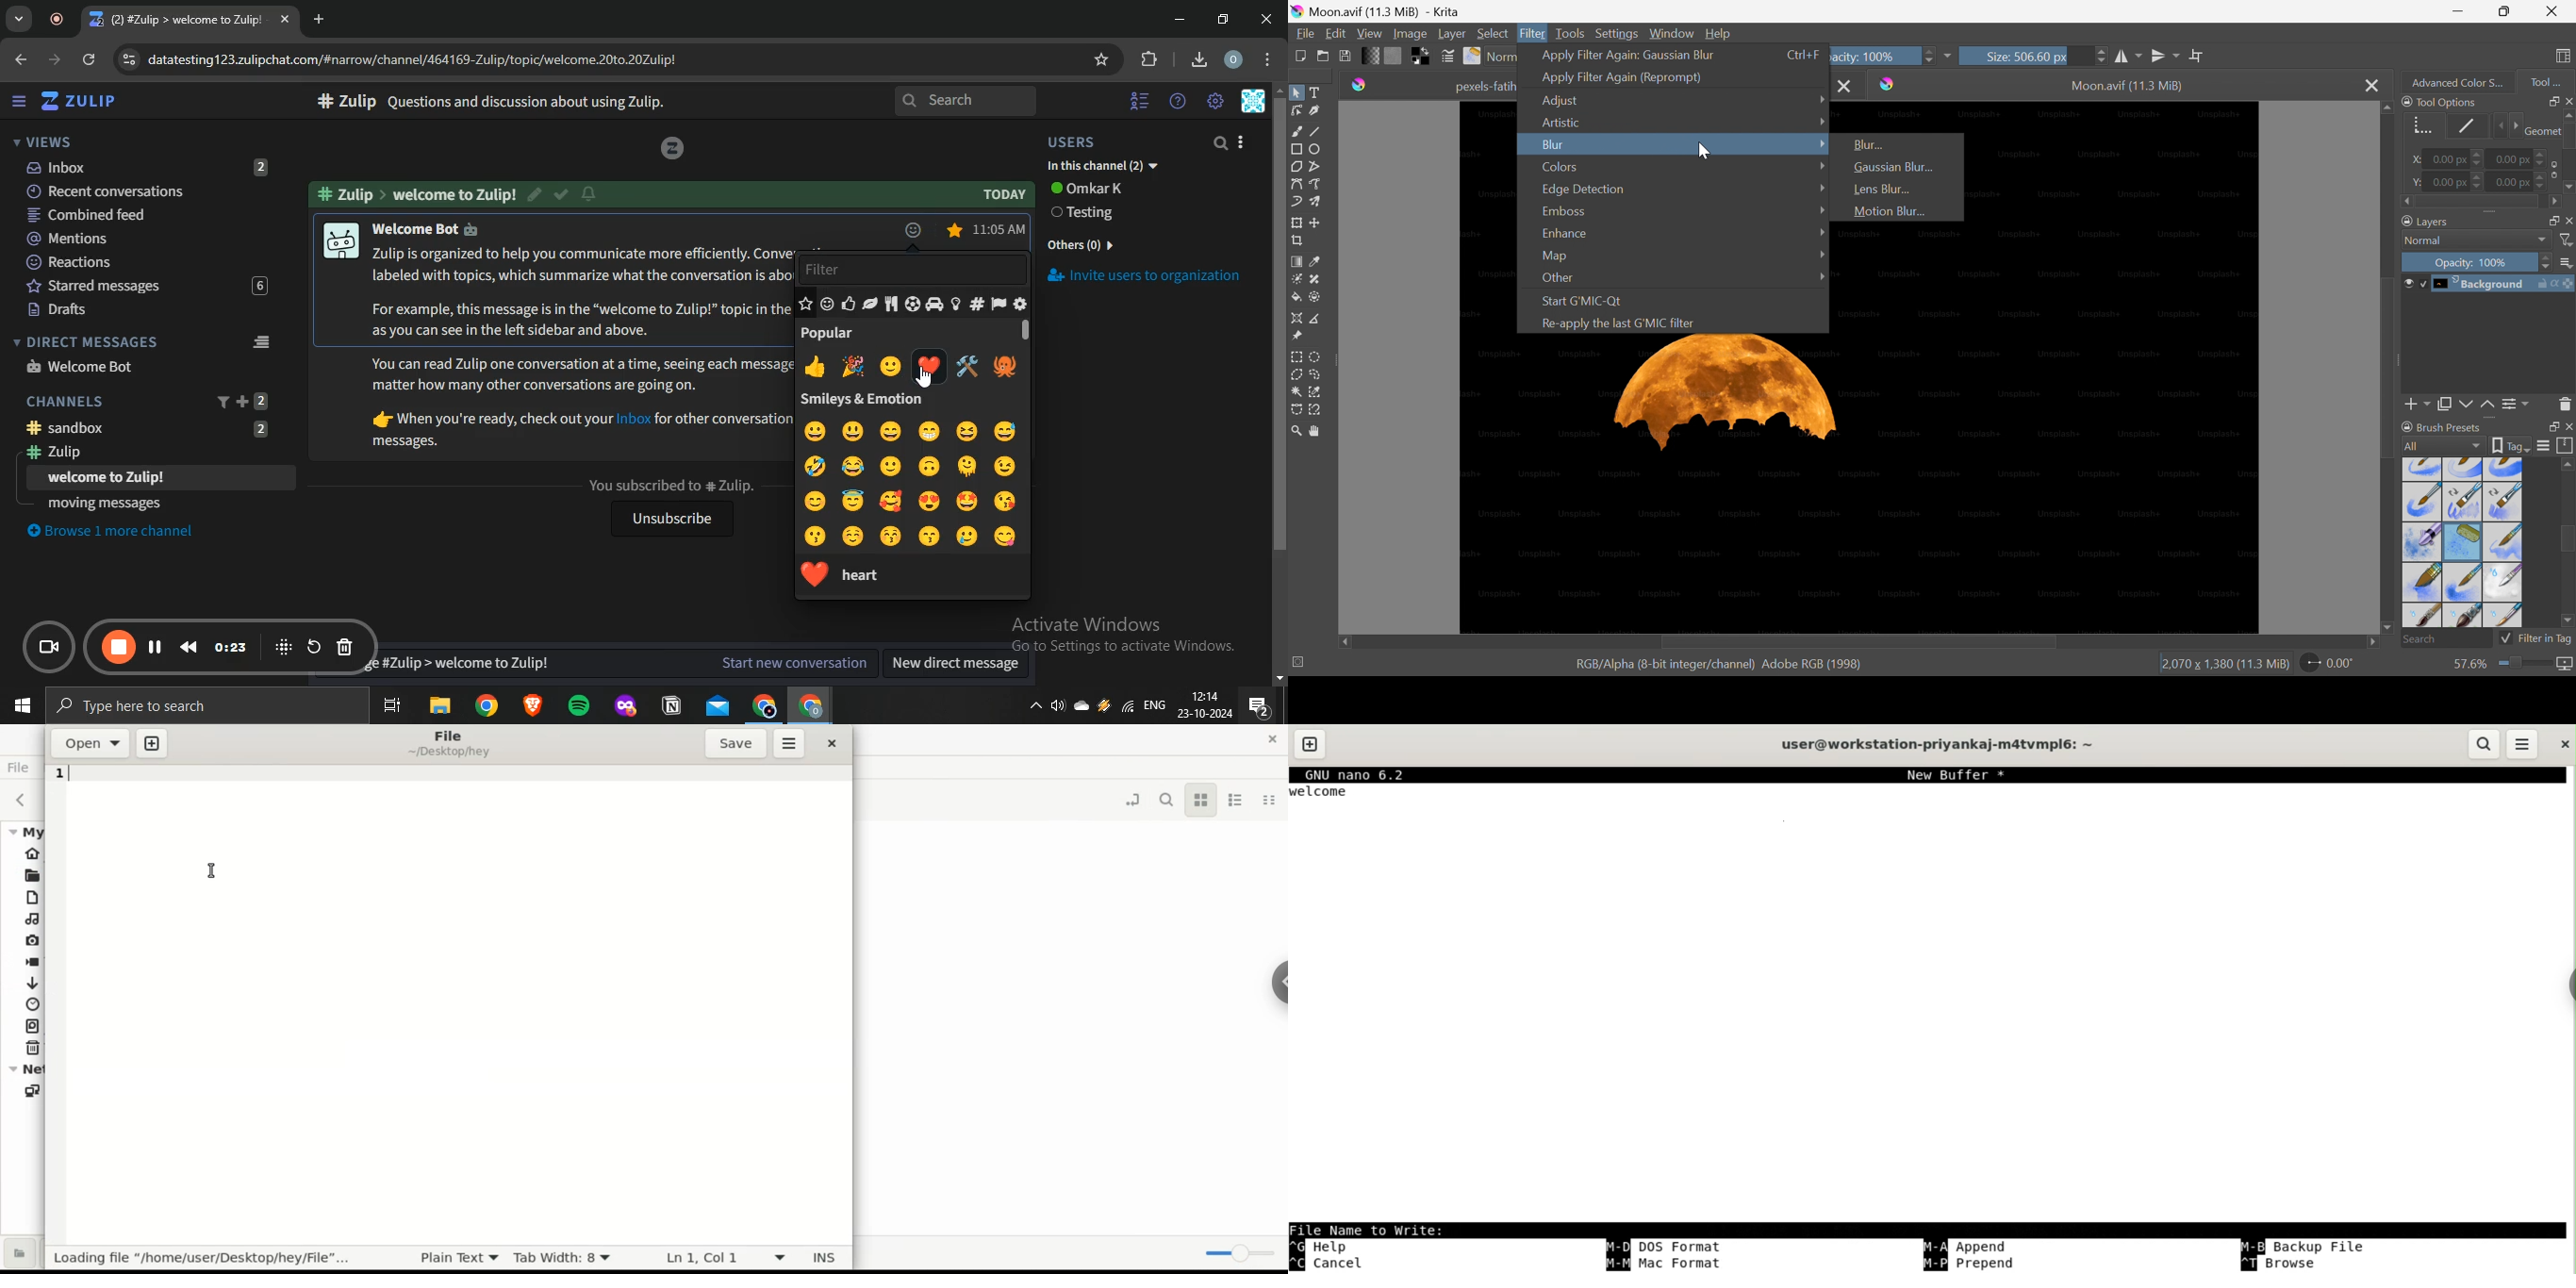  What do you see at coordinates (1368, 55) in the screenshot?
I see `Fill gradients` at bounding box center [1368, 55].